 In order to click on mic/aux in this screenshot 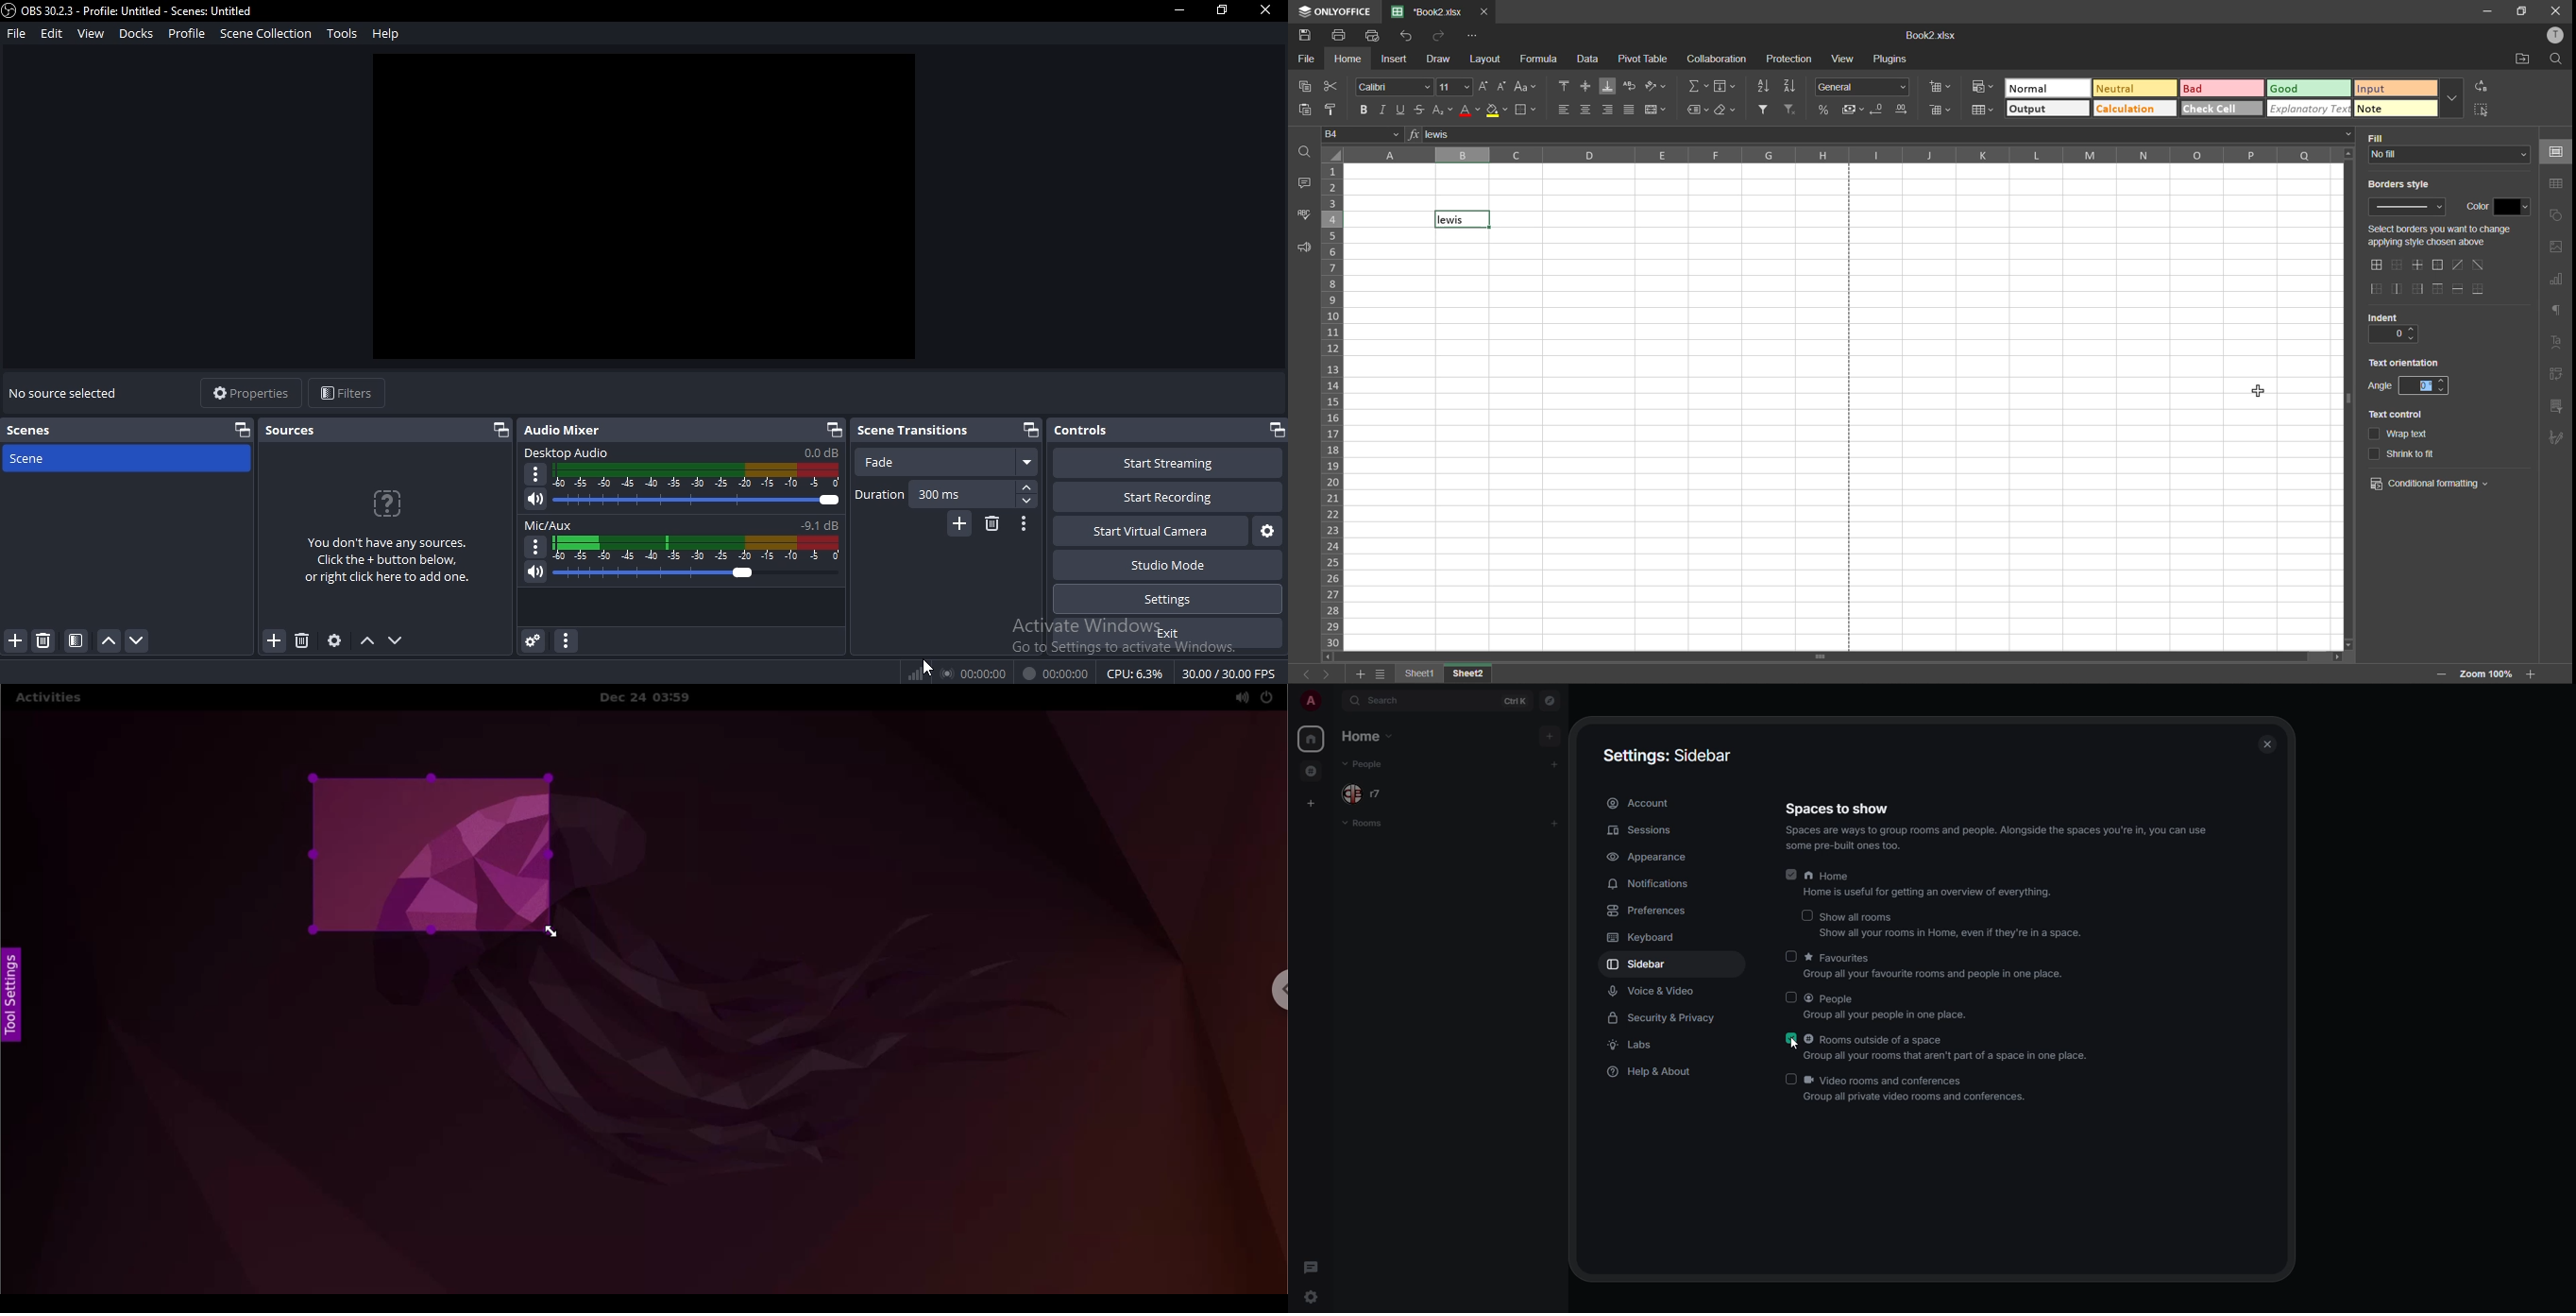, I will do `click(678, 525)`.